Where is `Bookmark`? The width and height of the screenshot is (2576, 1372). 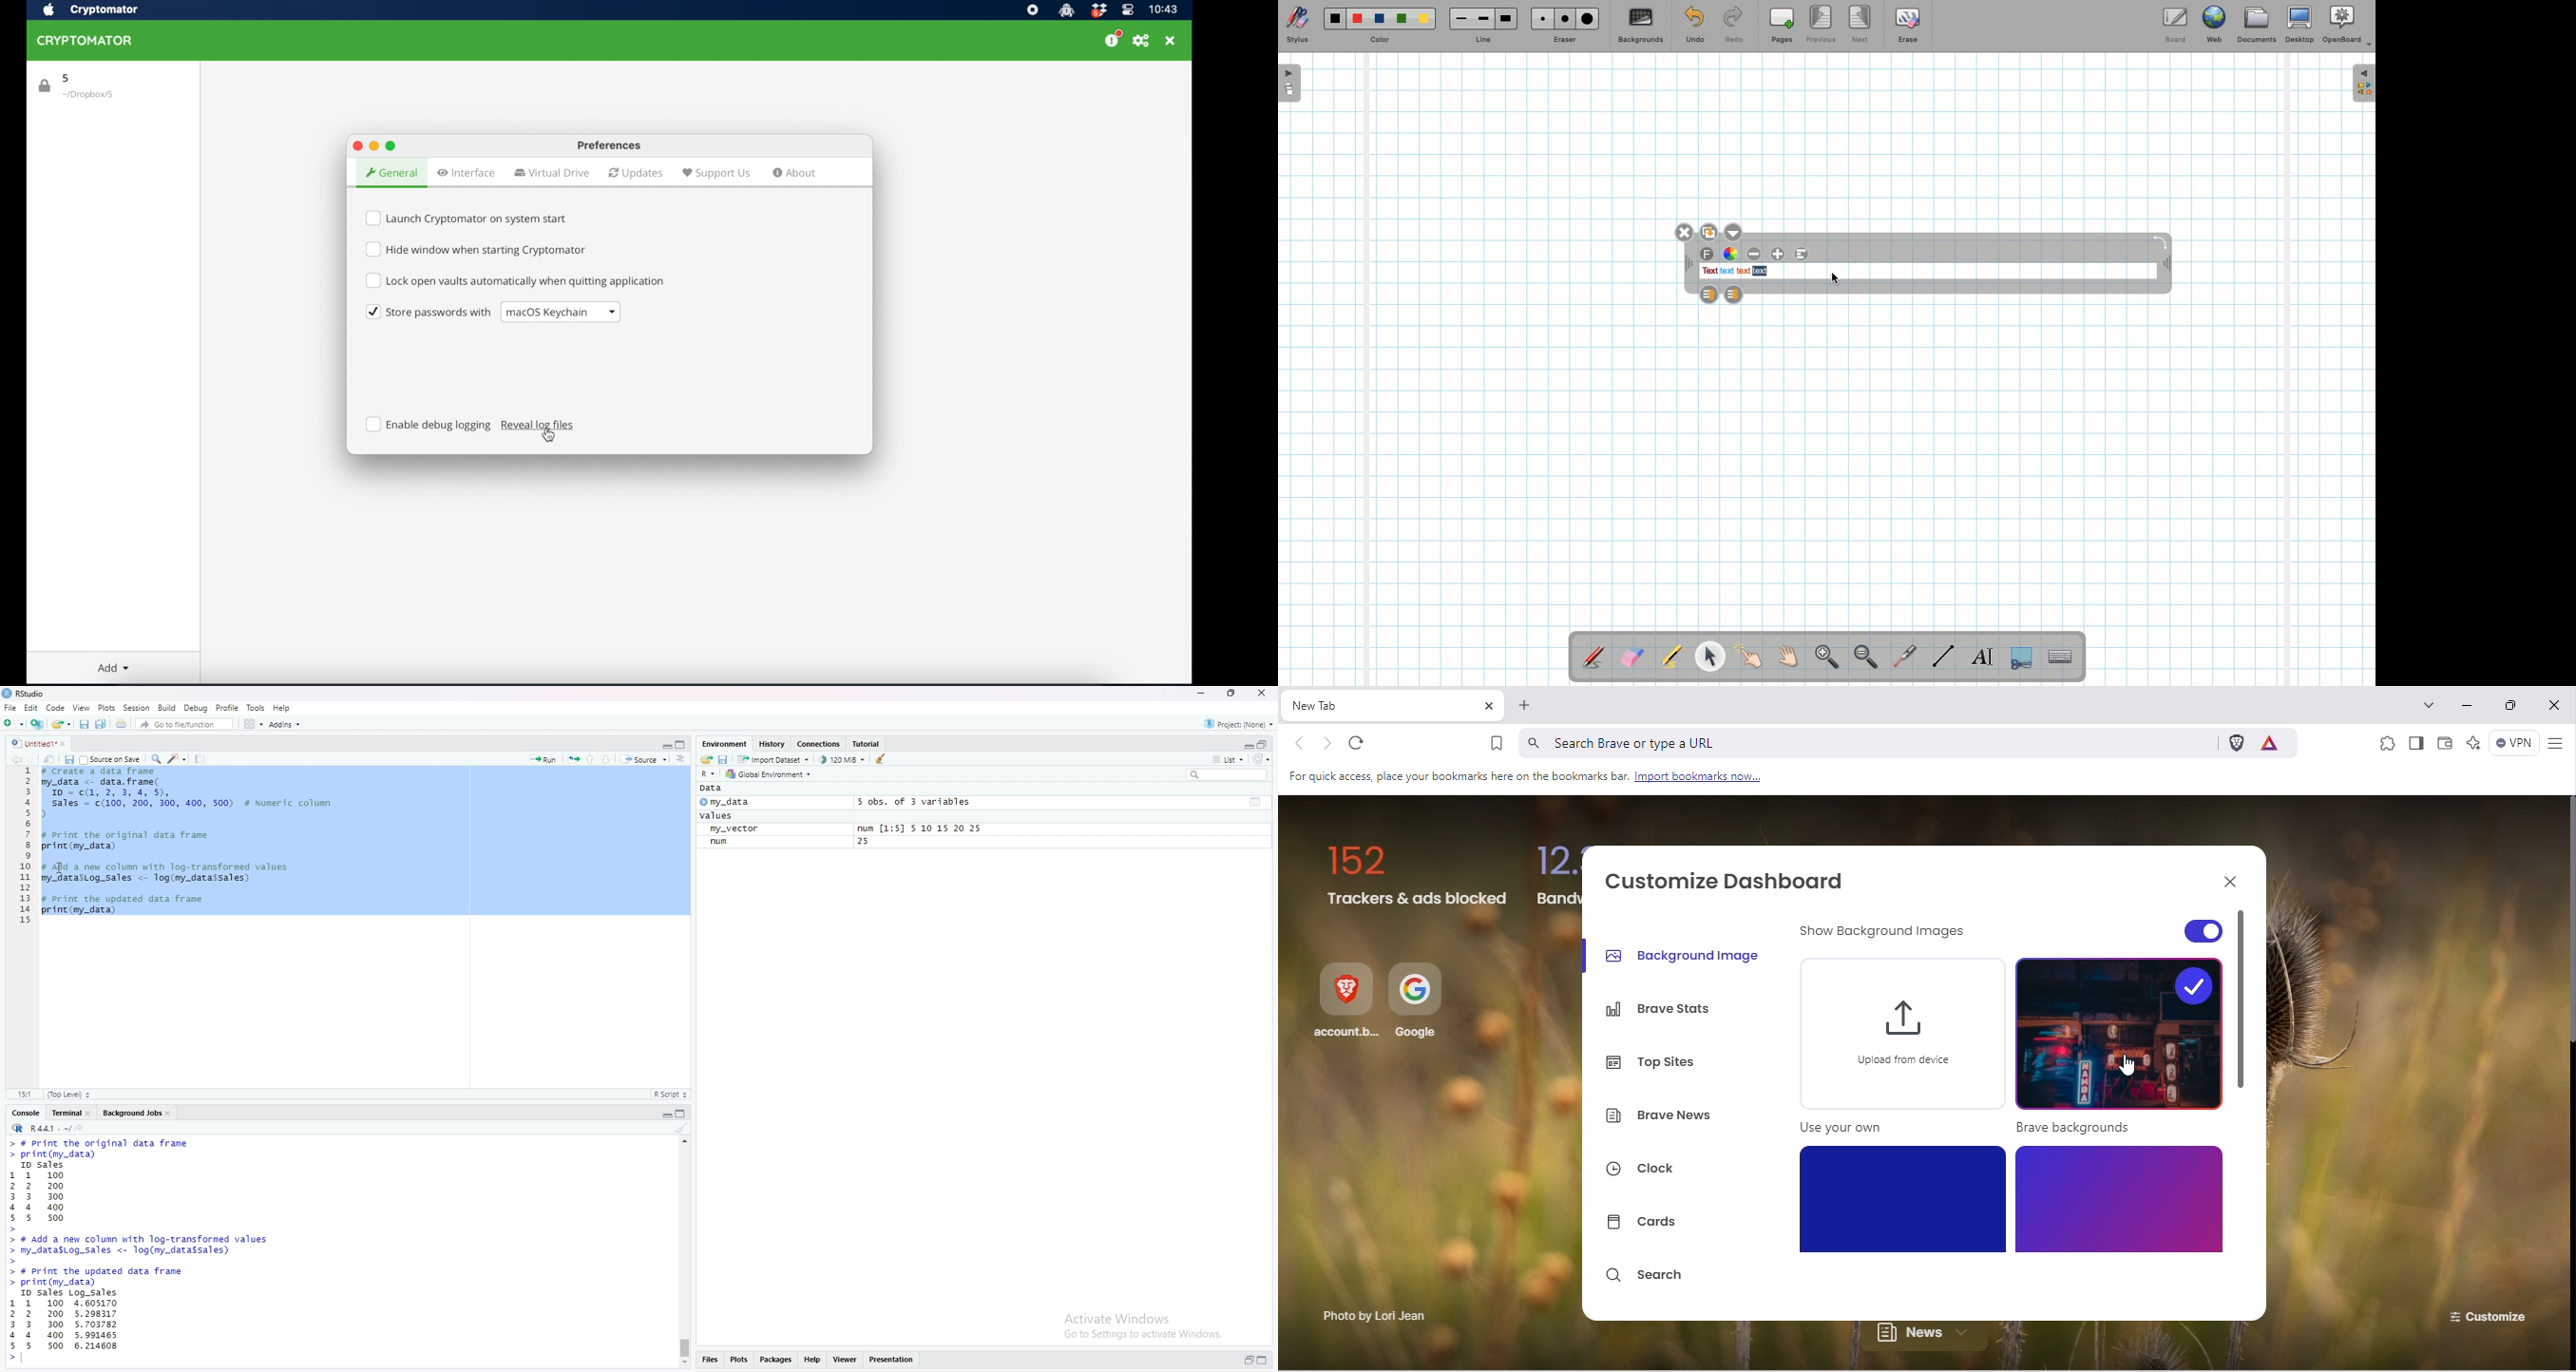
Bookmark is located at coordinates (1497, 743).